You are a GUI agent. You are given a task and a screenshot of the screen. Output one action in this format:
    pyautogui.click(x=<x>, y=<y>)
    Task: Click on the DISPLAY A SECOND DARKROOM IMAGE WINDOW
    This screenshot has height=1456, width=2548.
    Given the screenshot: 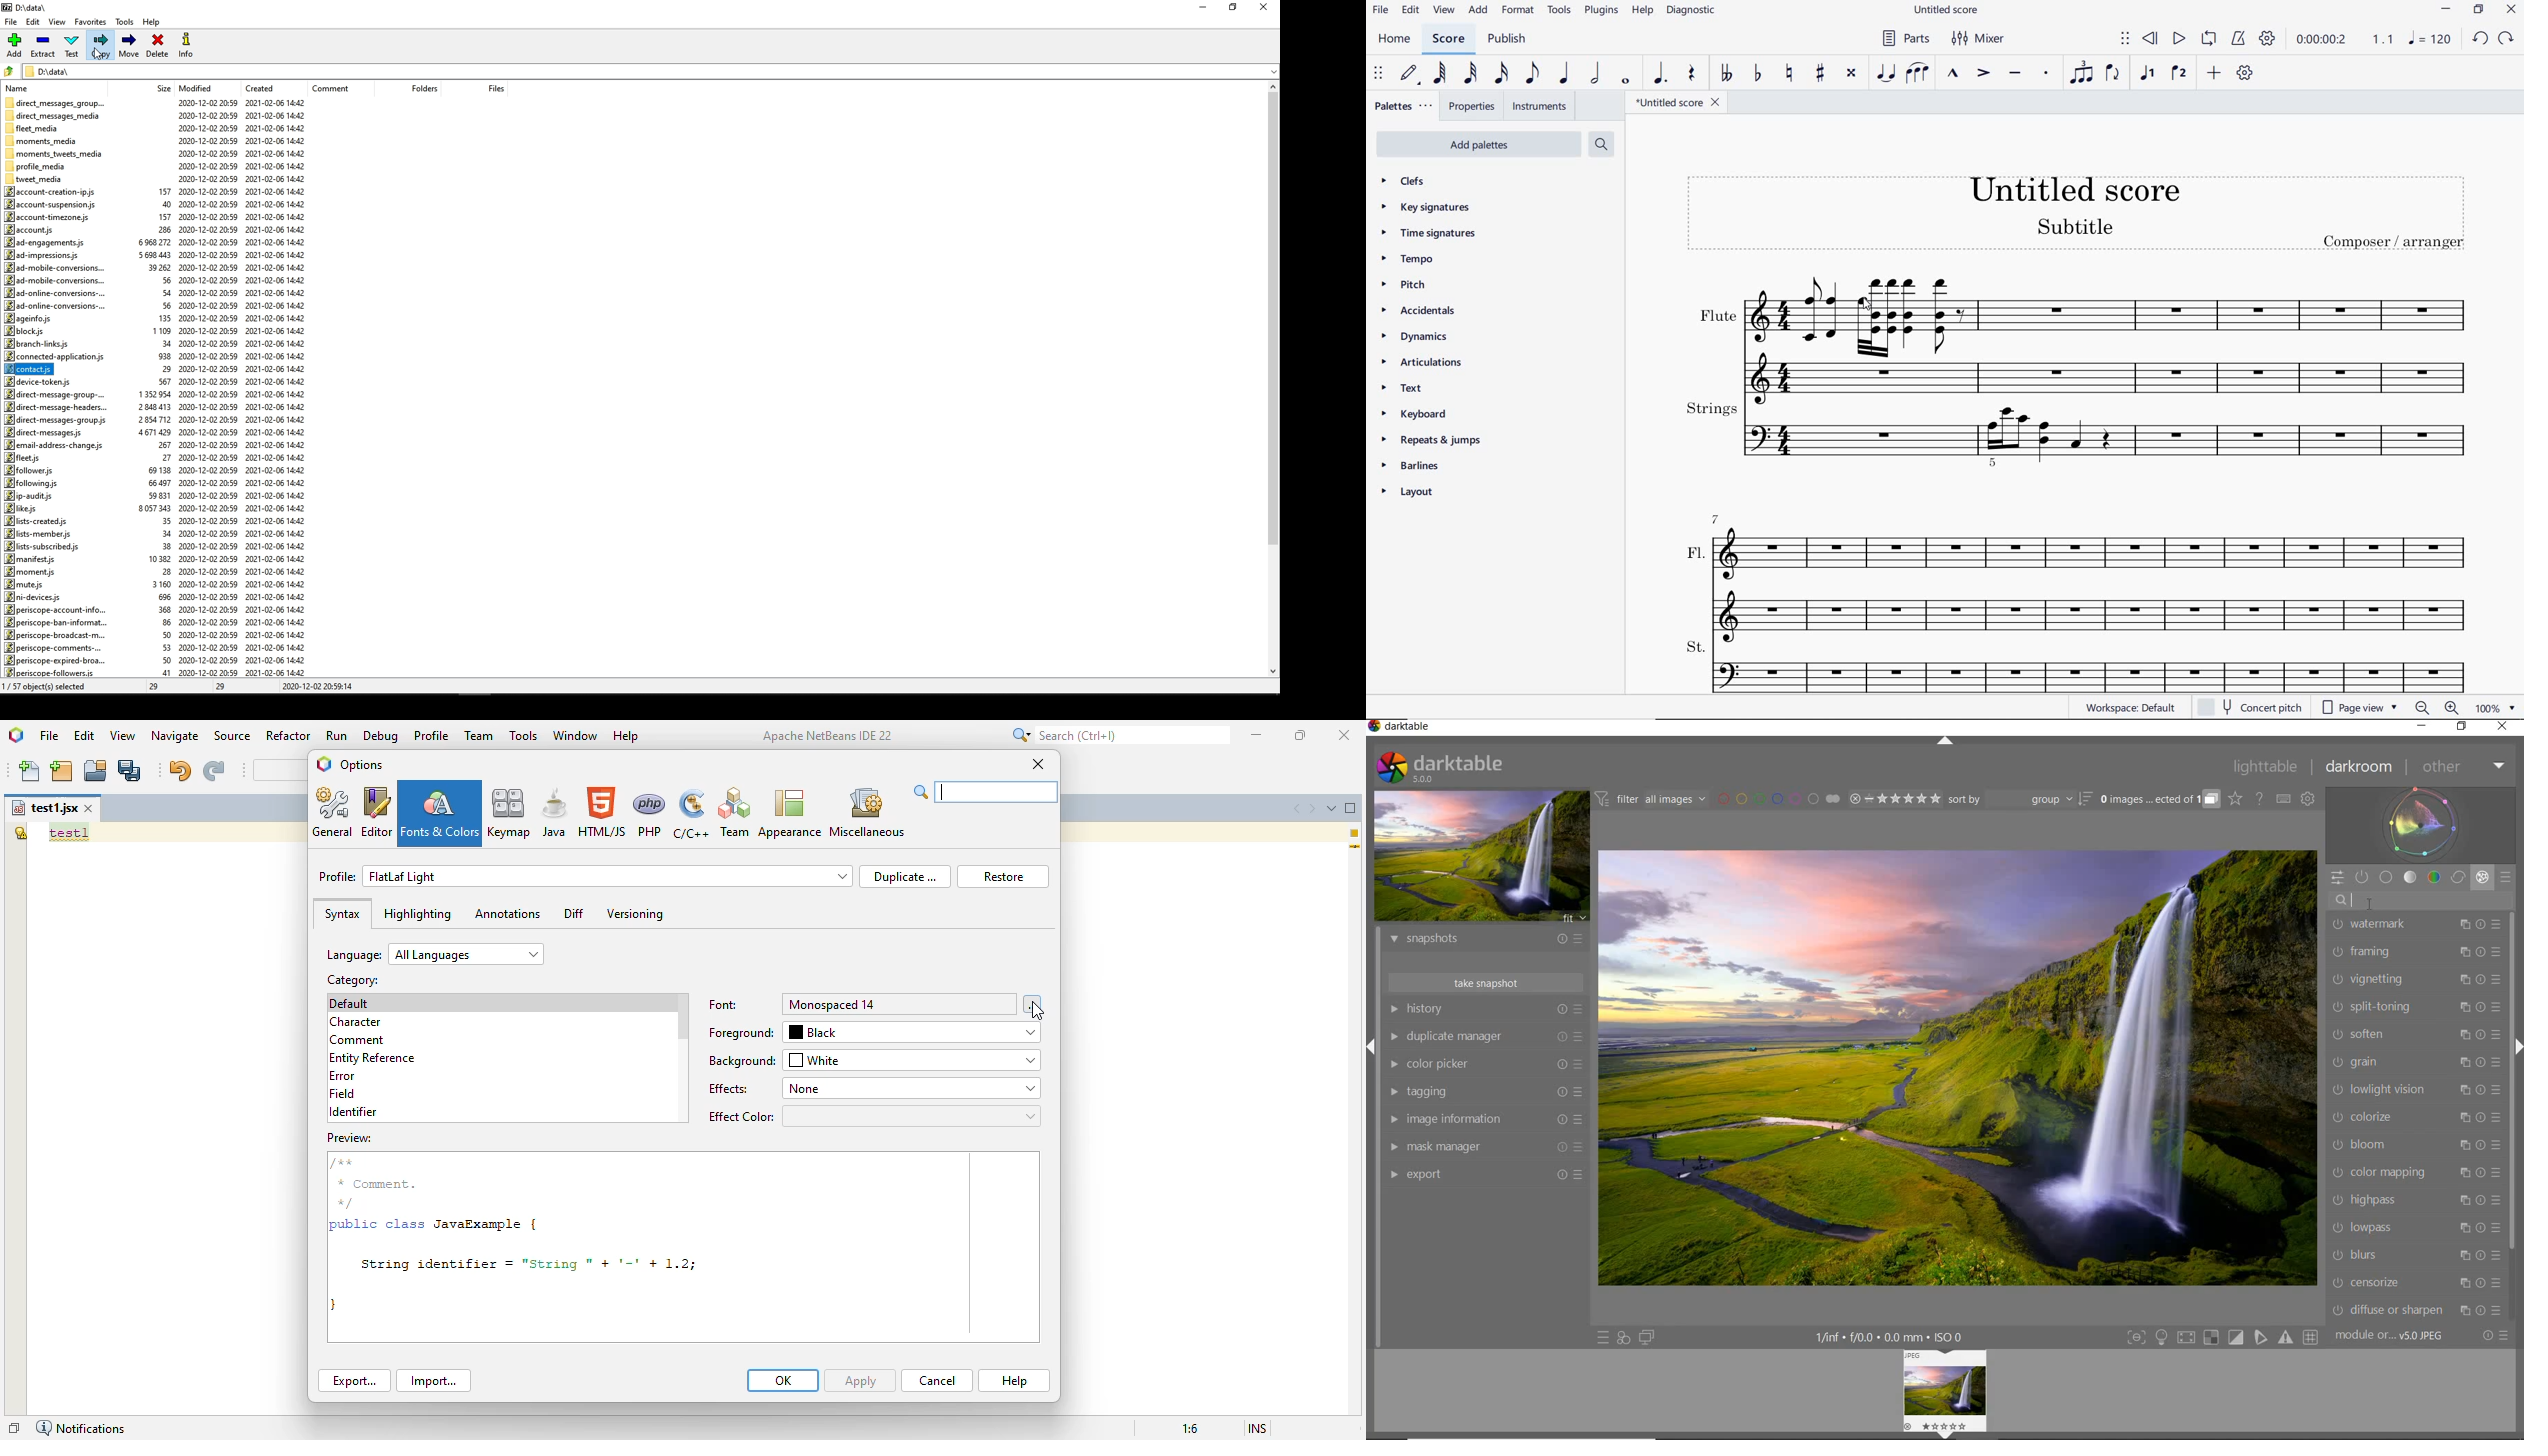 What is the action you would take?
    pyautogui.click(x=1647, y=1337)
    